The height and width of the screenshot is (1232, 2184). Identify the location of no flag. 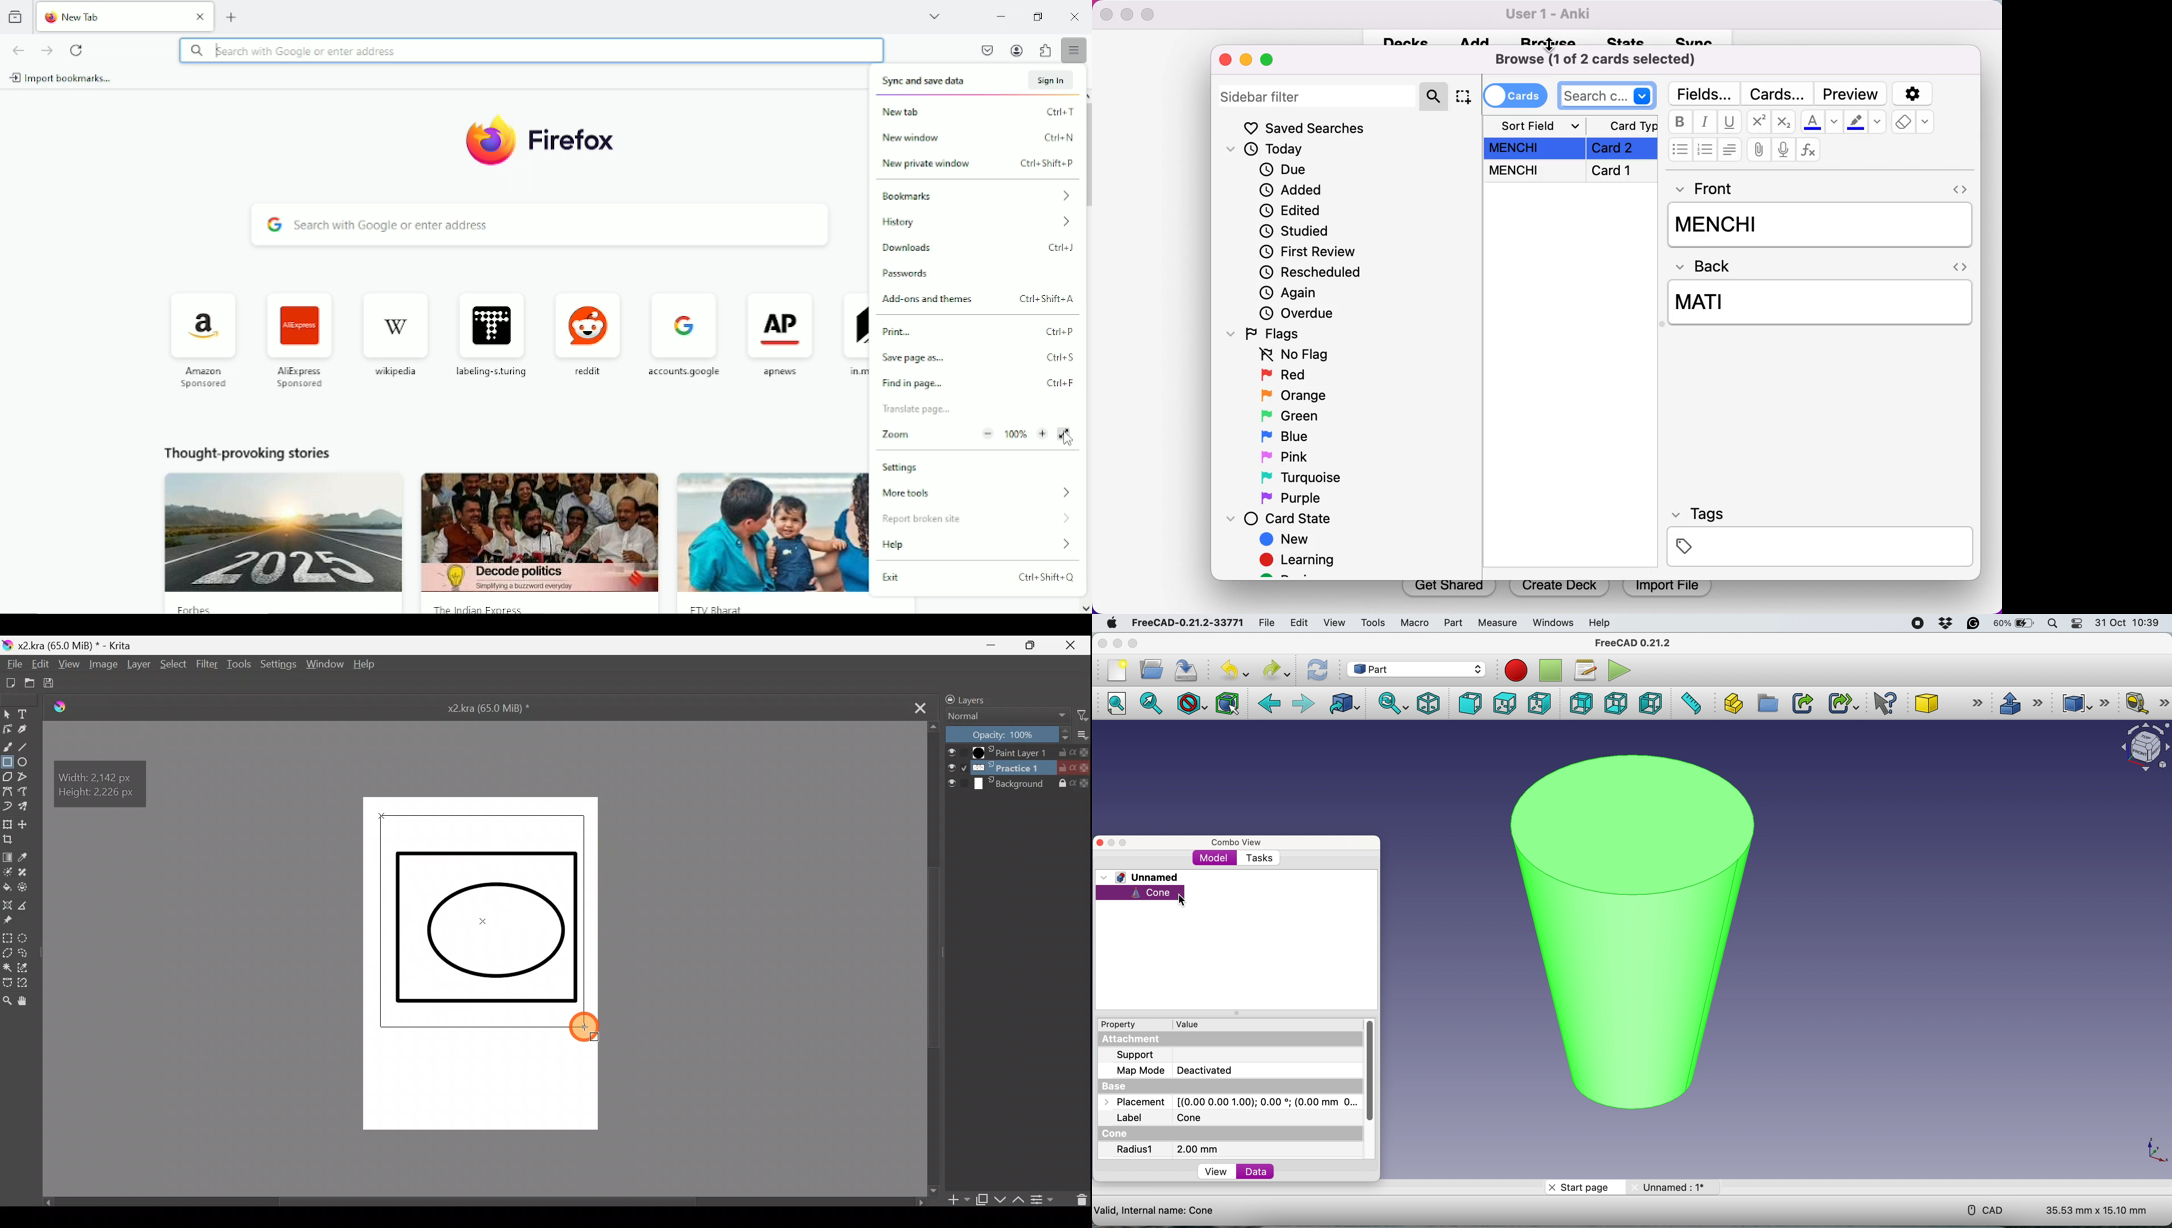
(1291, 356).